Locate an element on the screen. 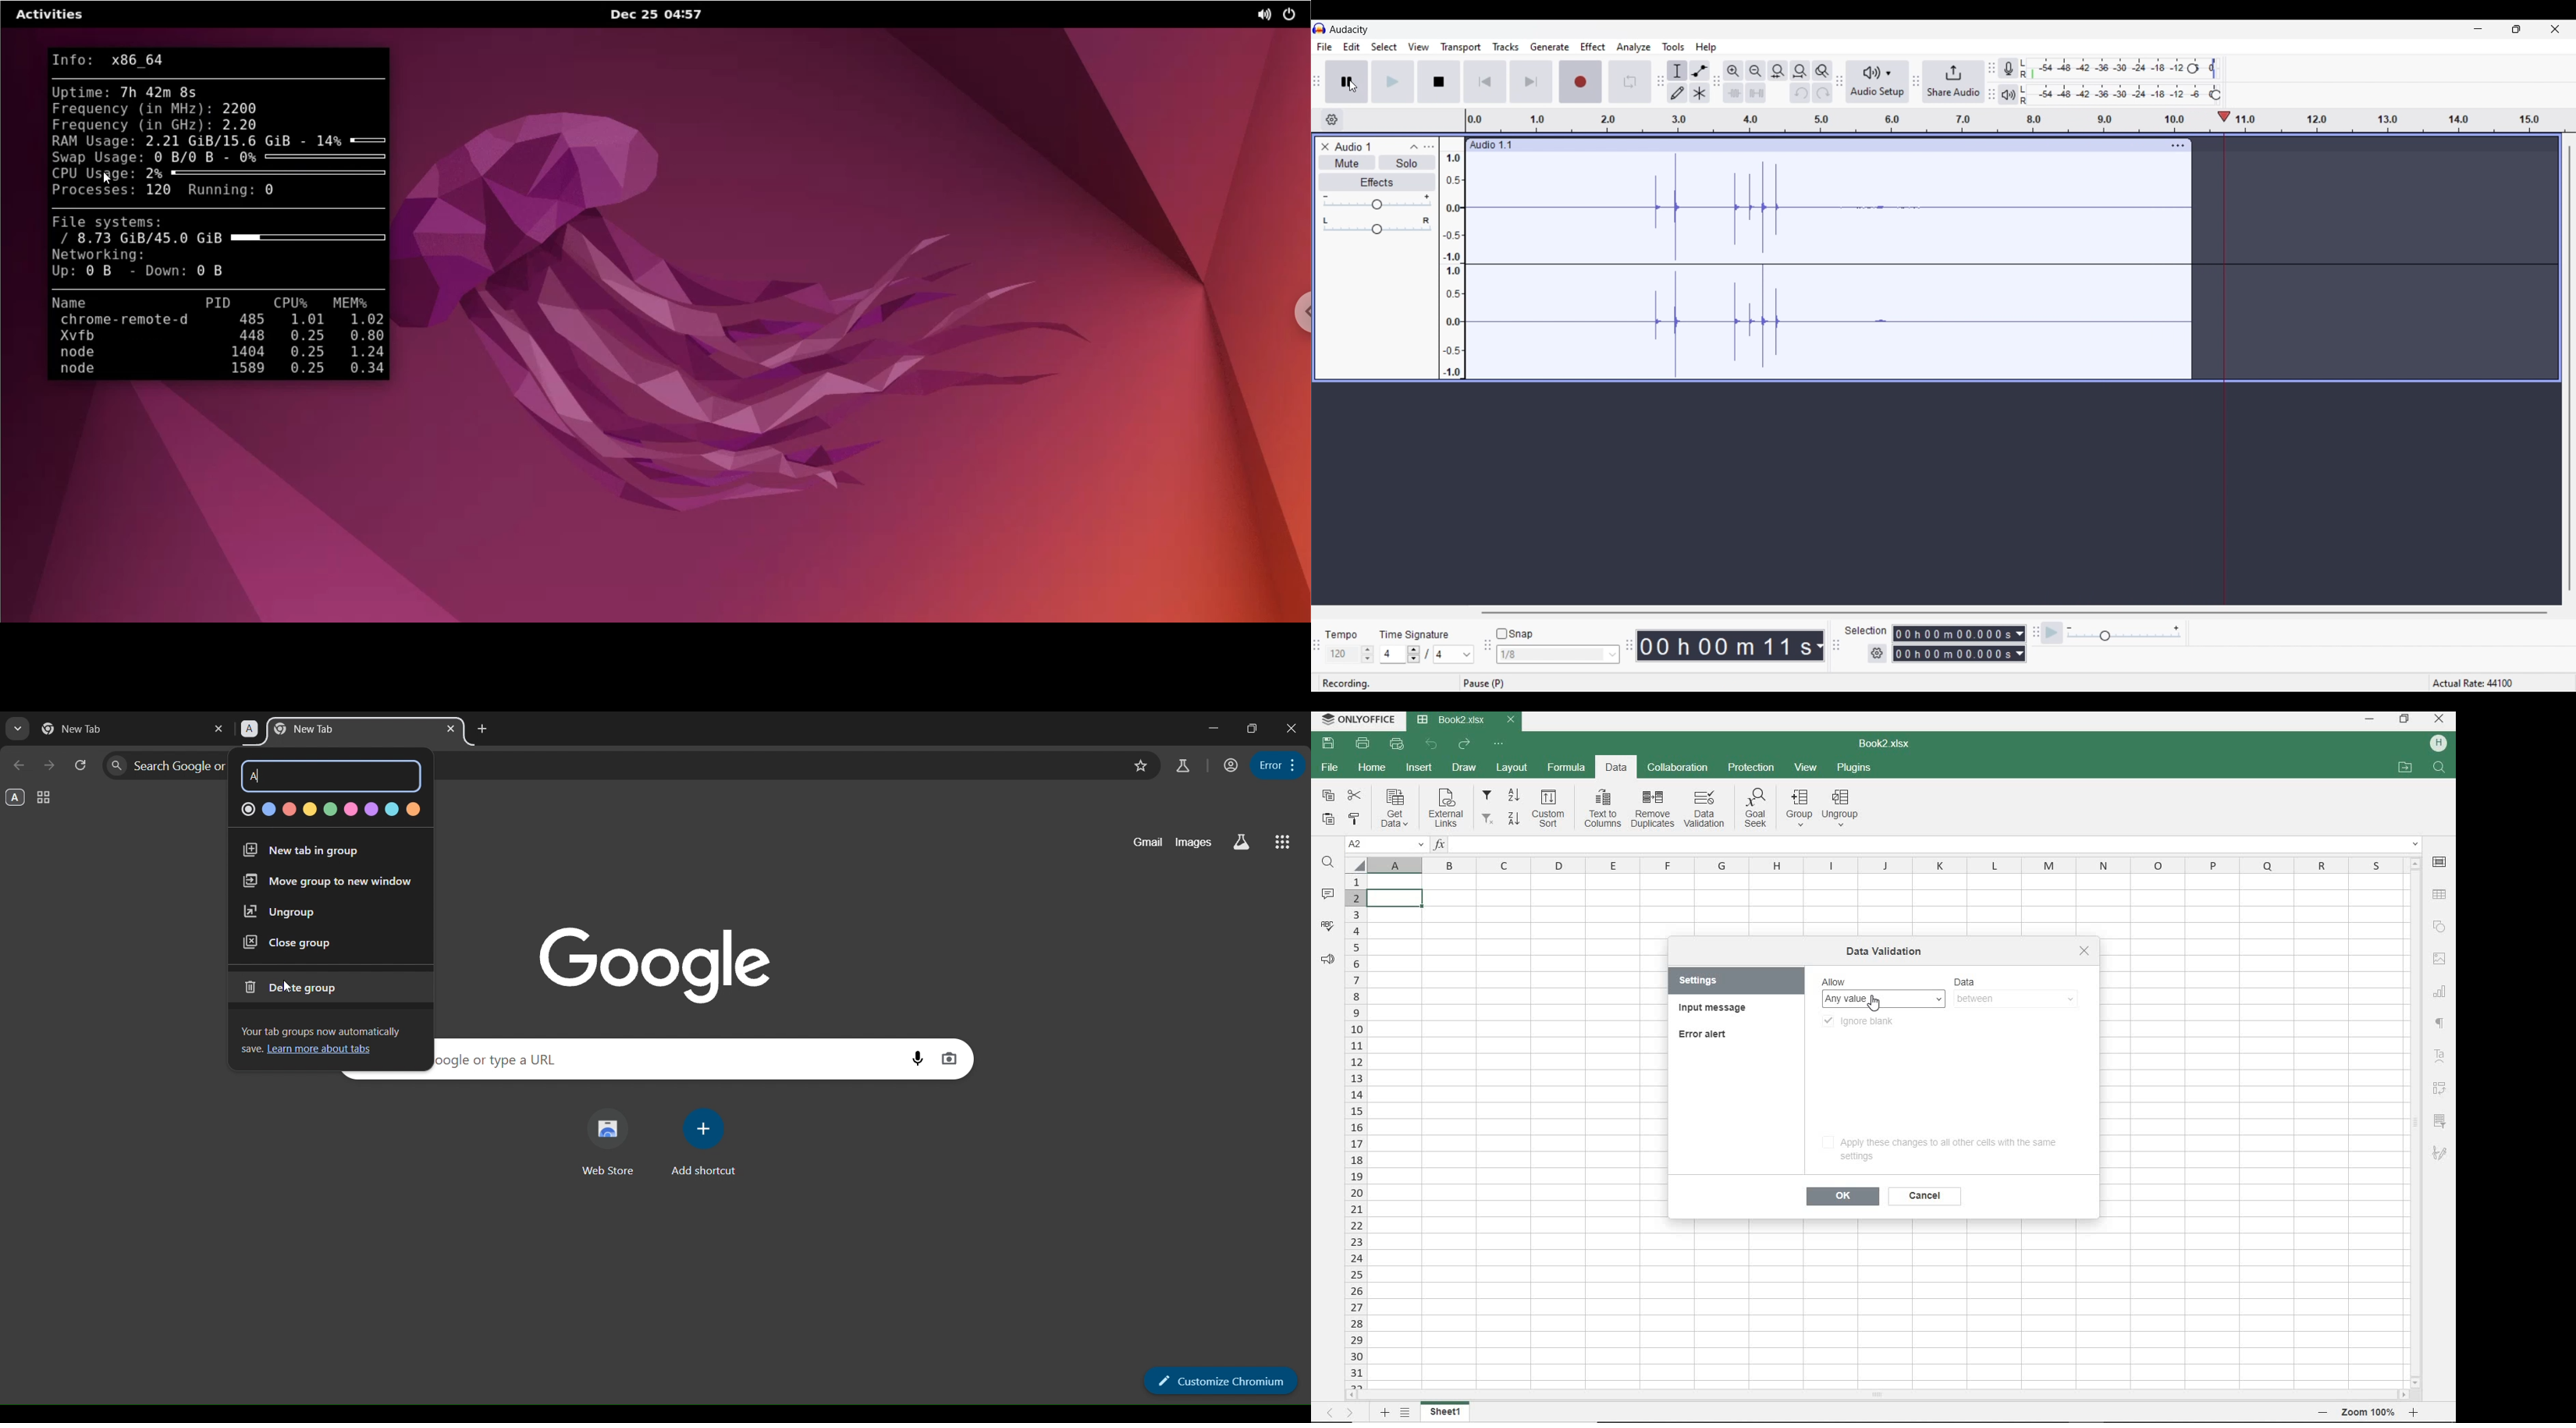  CHART is located at coordinates (2441, 994).